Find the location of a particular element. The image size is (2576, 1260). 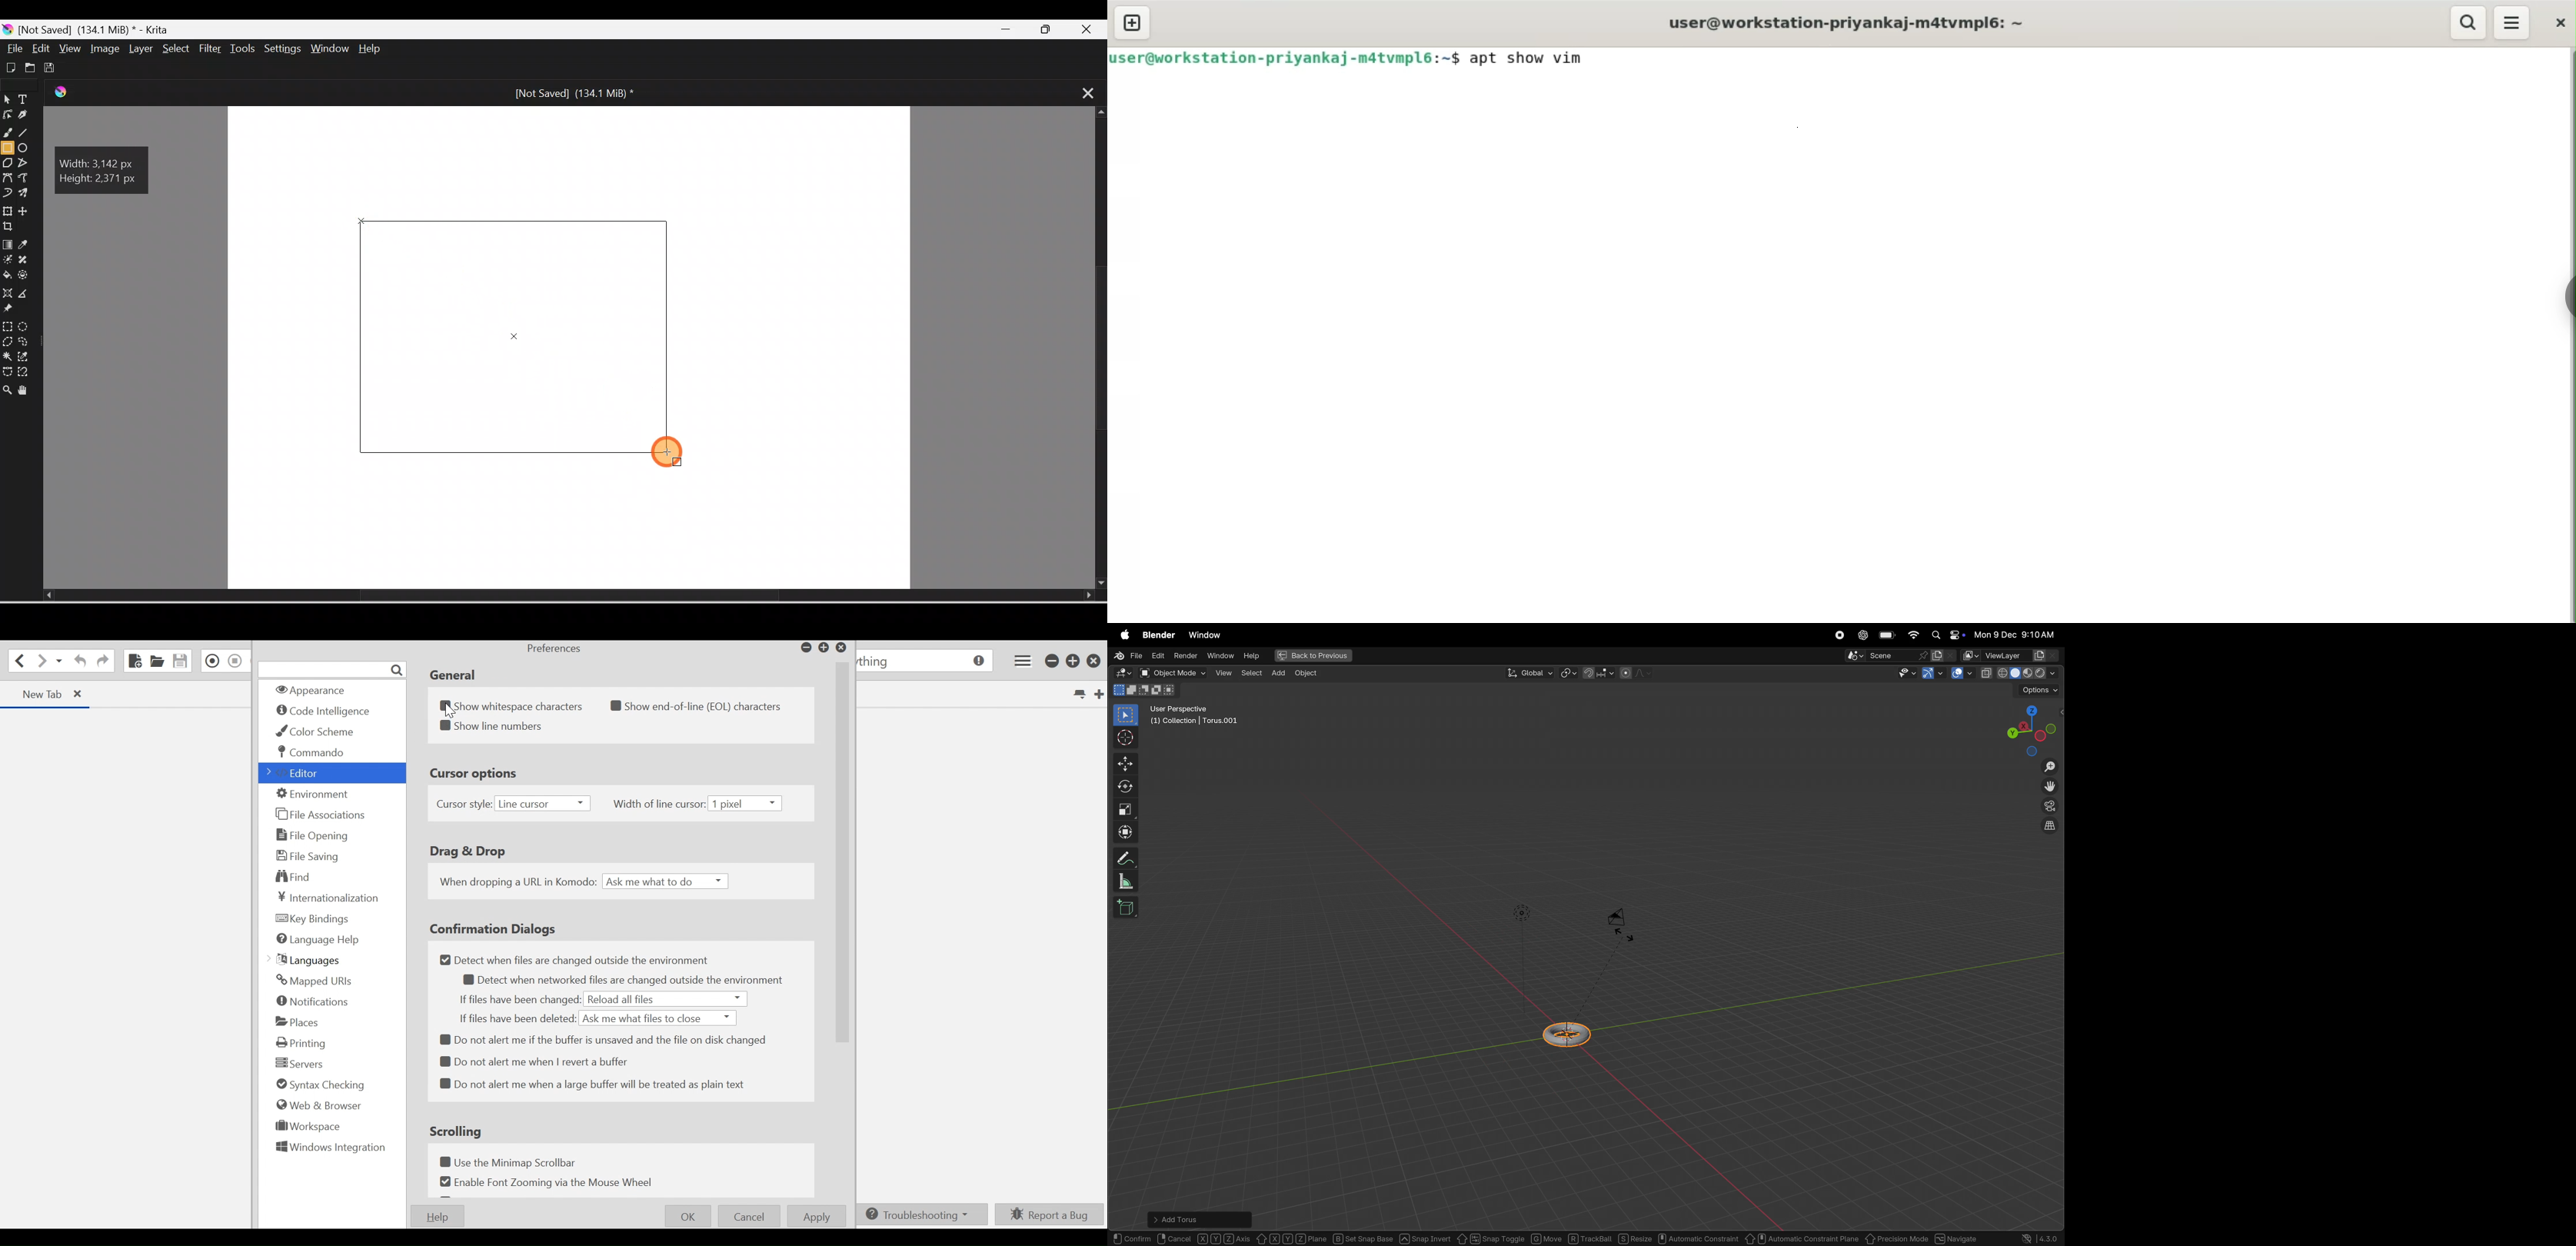

Transform a layer/selection is located at coordinates (7, 209).